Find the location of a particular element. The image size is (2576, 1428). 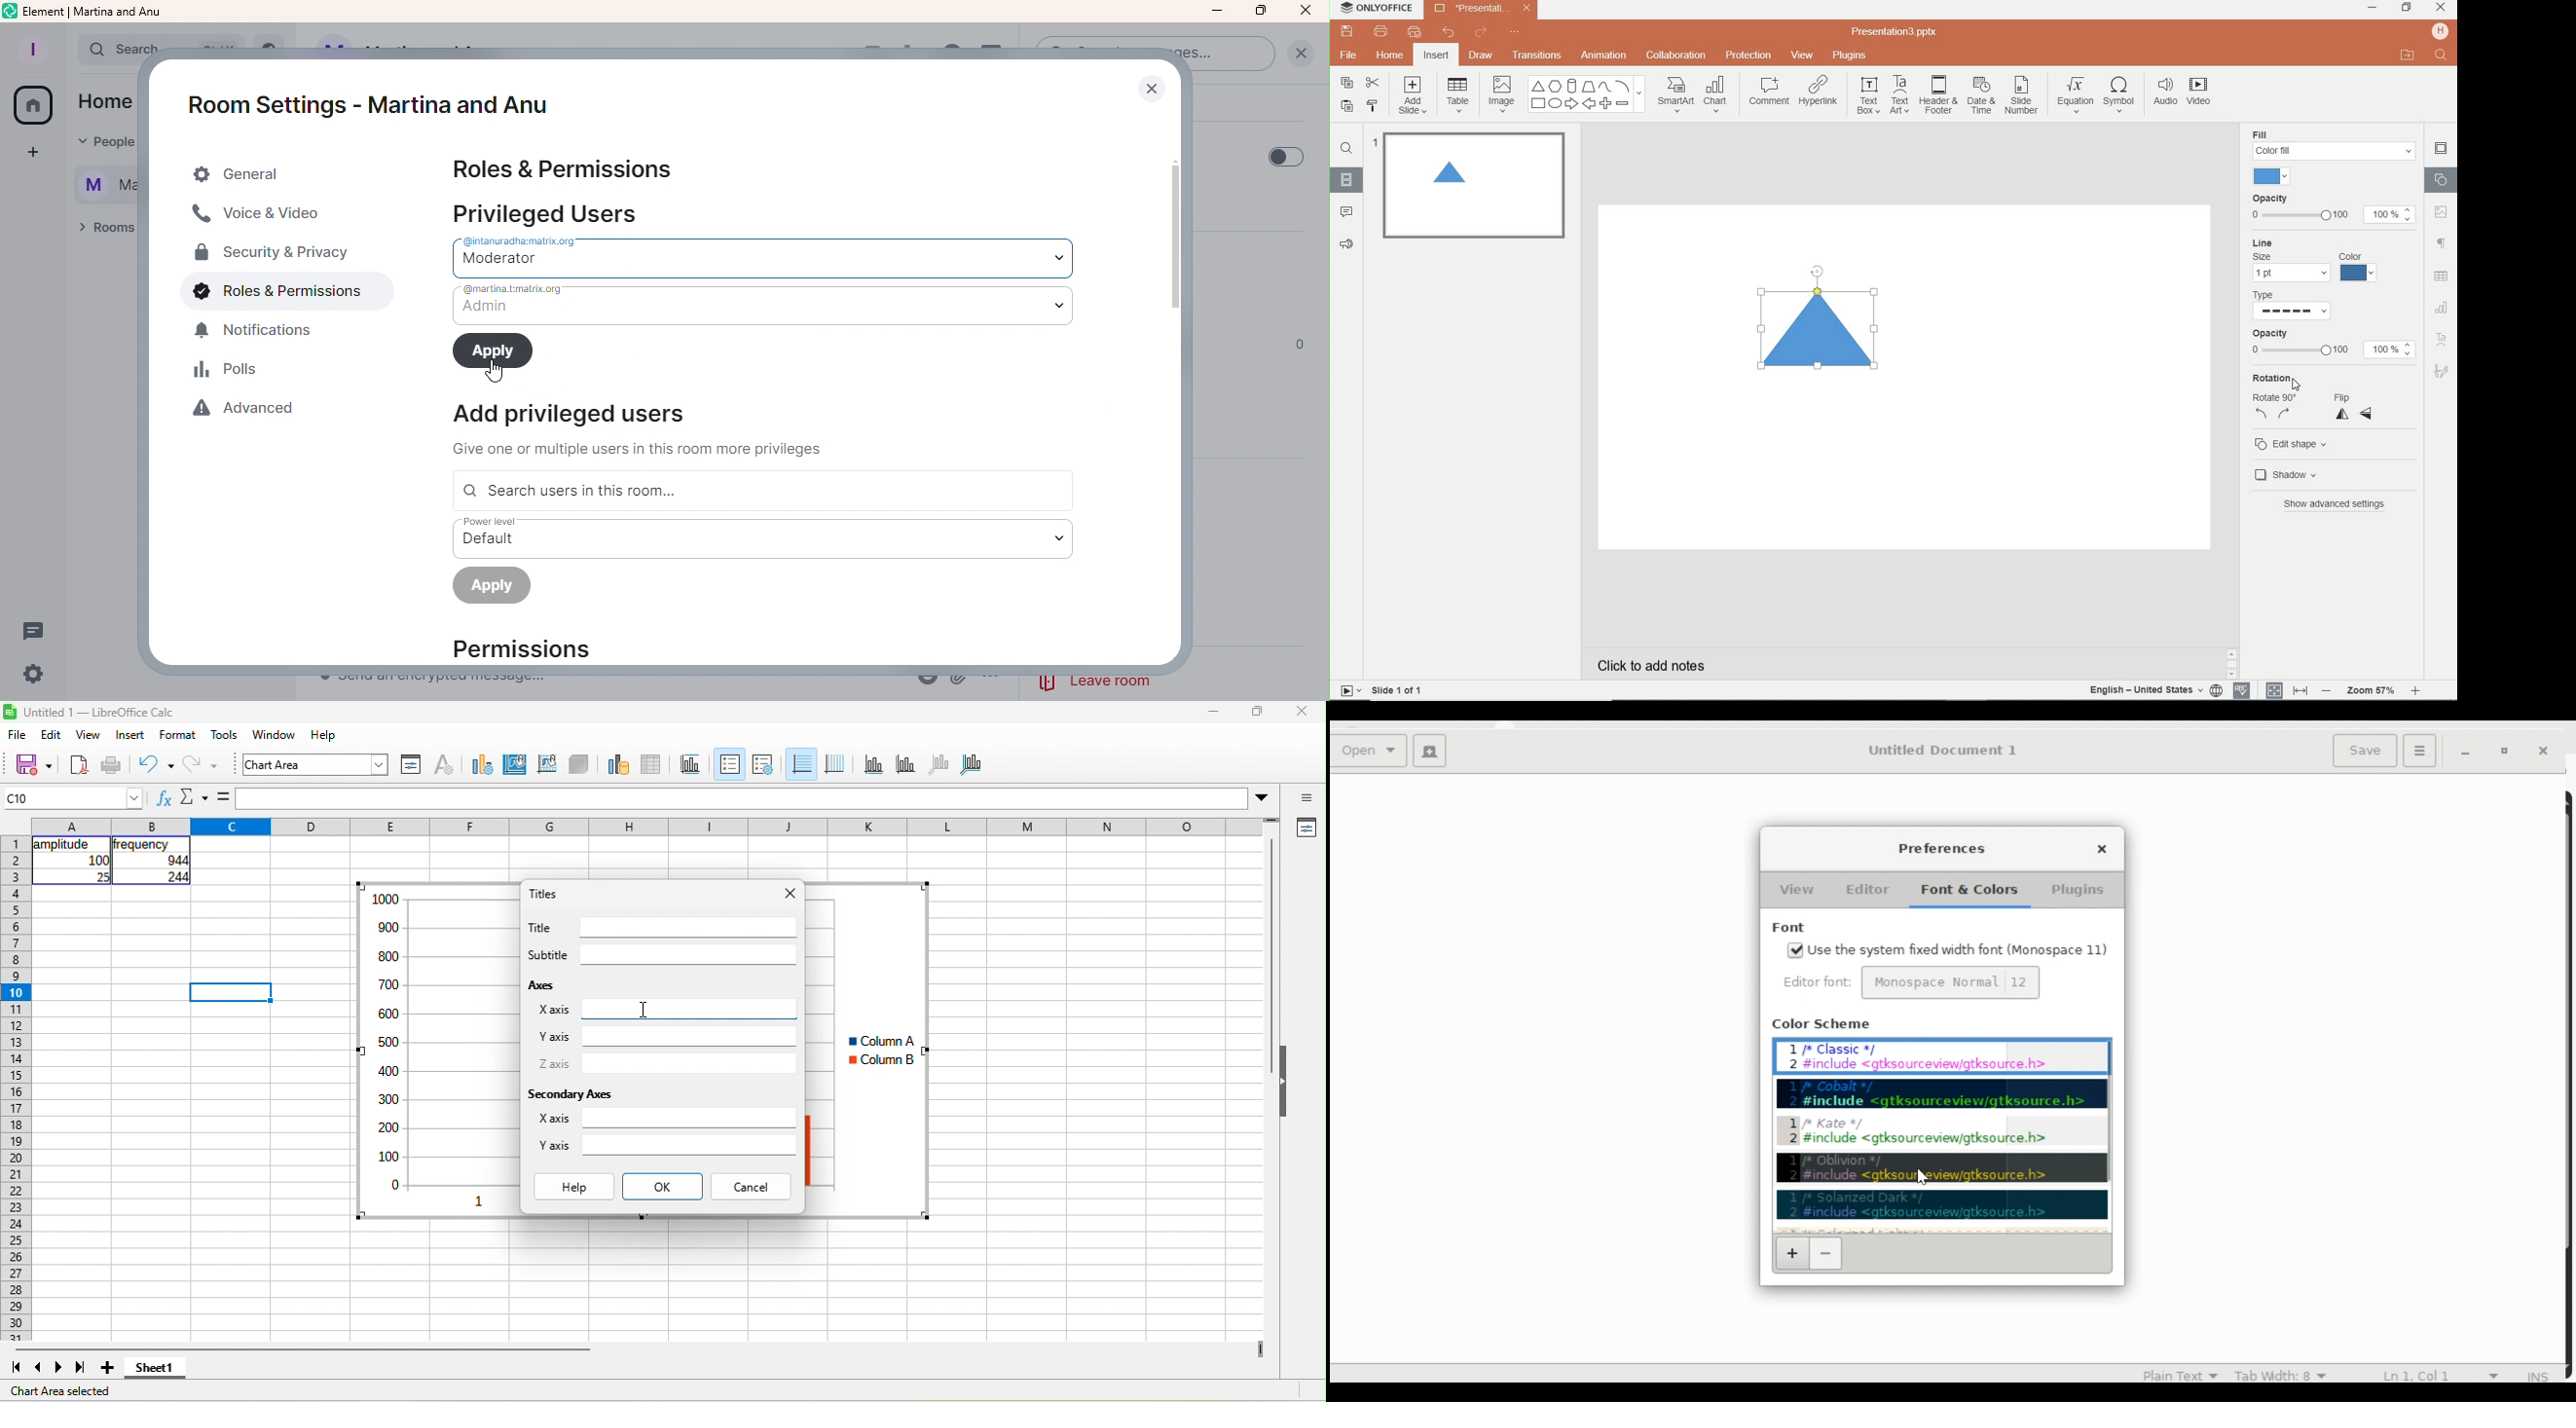

opacity is located at coordinates (2332, 344).